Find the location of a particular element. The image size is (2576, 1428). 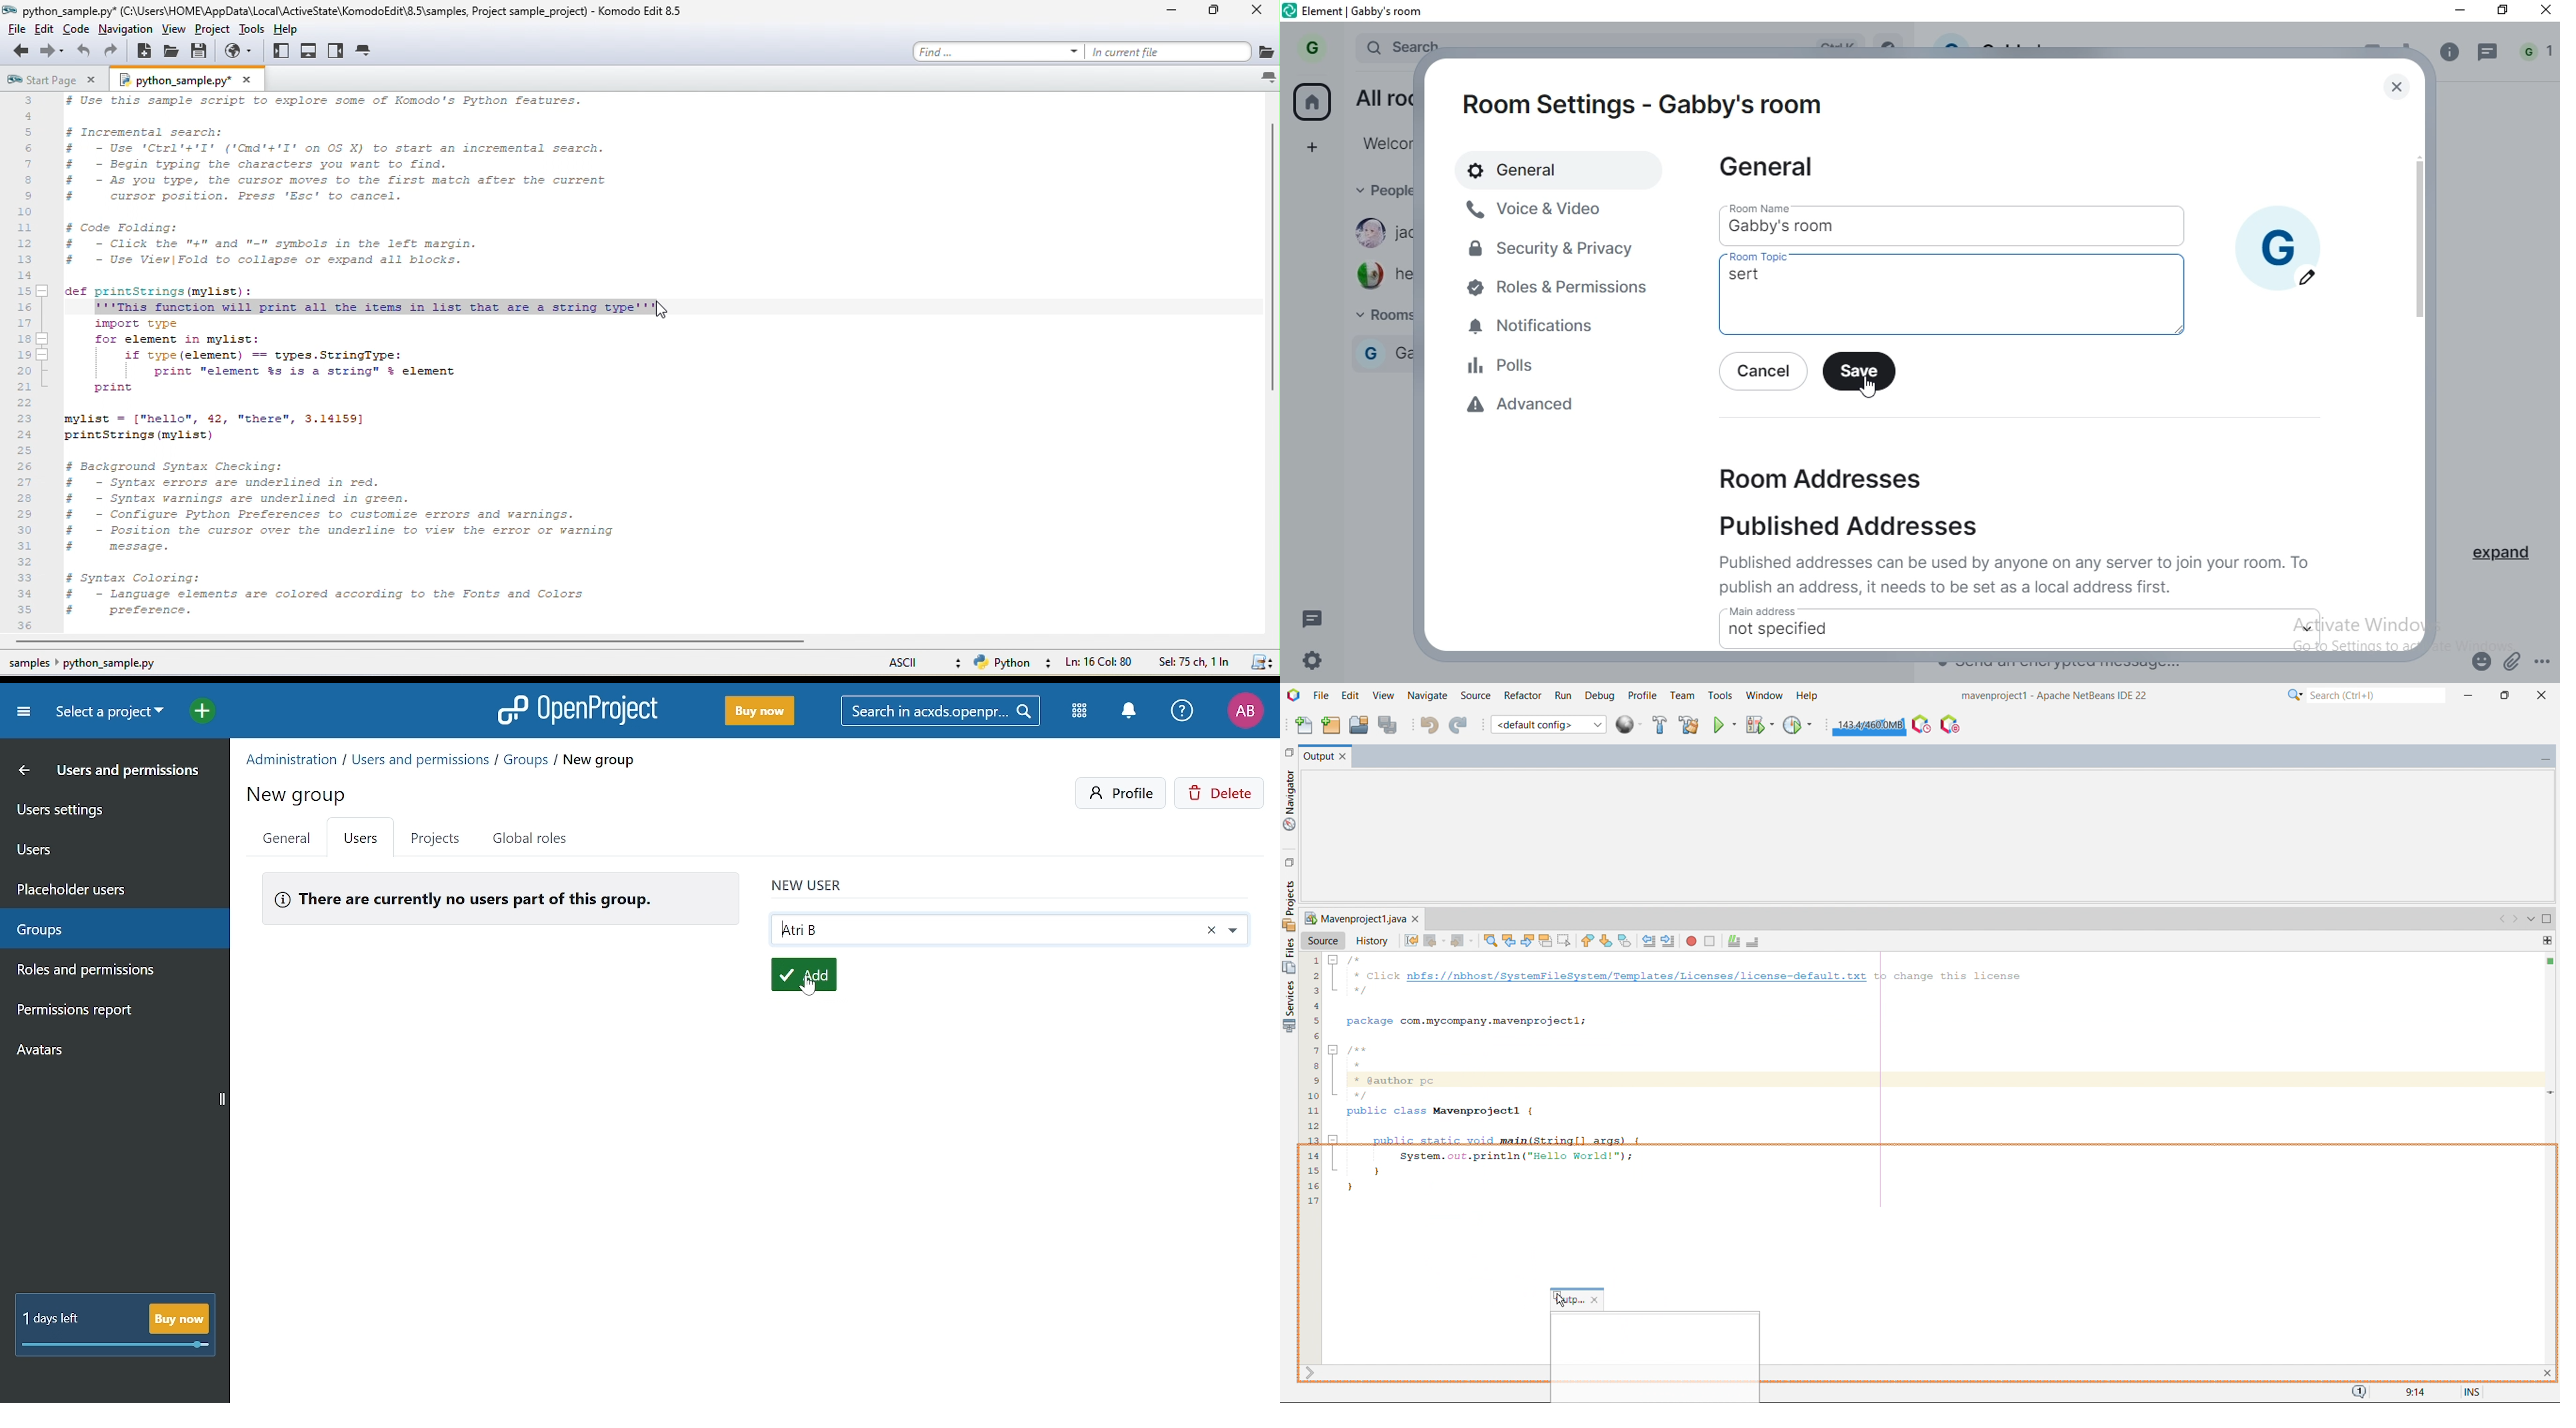

restore is located at coordinates (2503, 11).